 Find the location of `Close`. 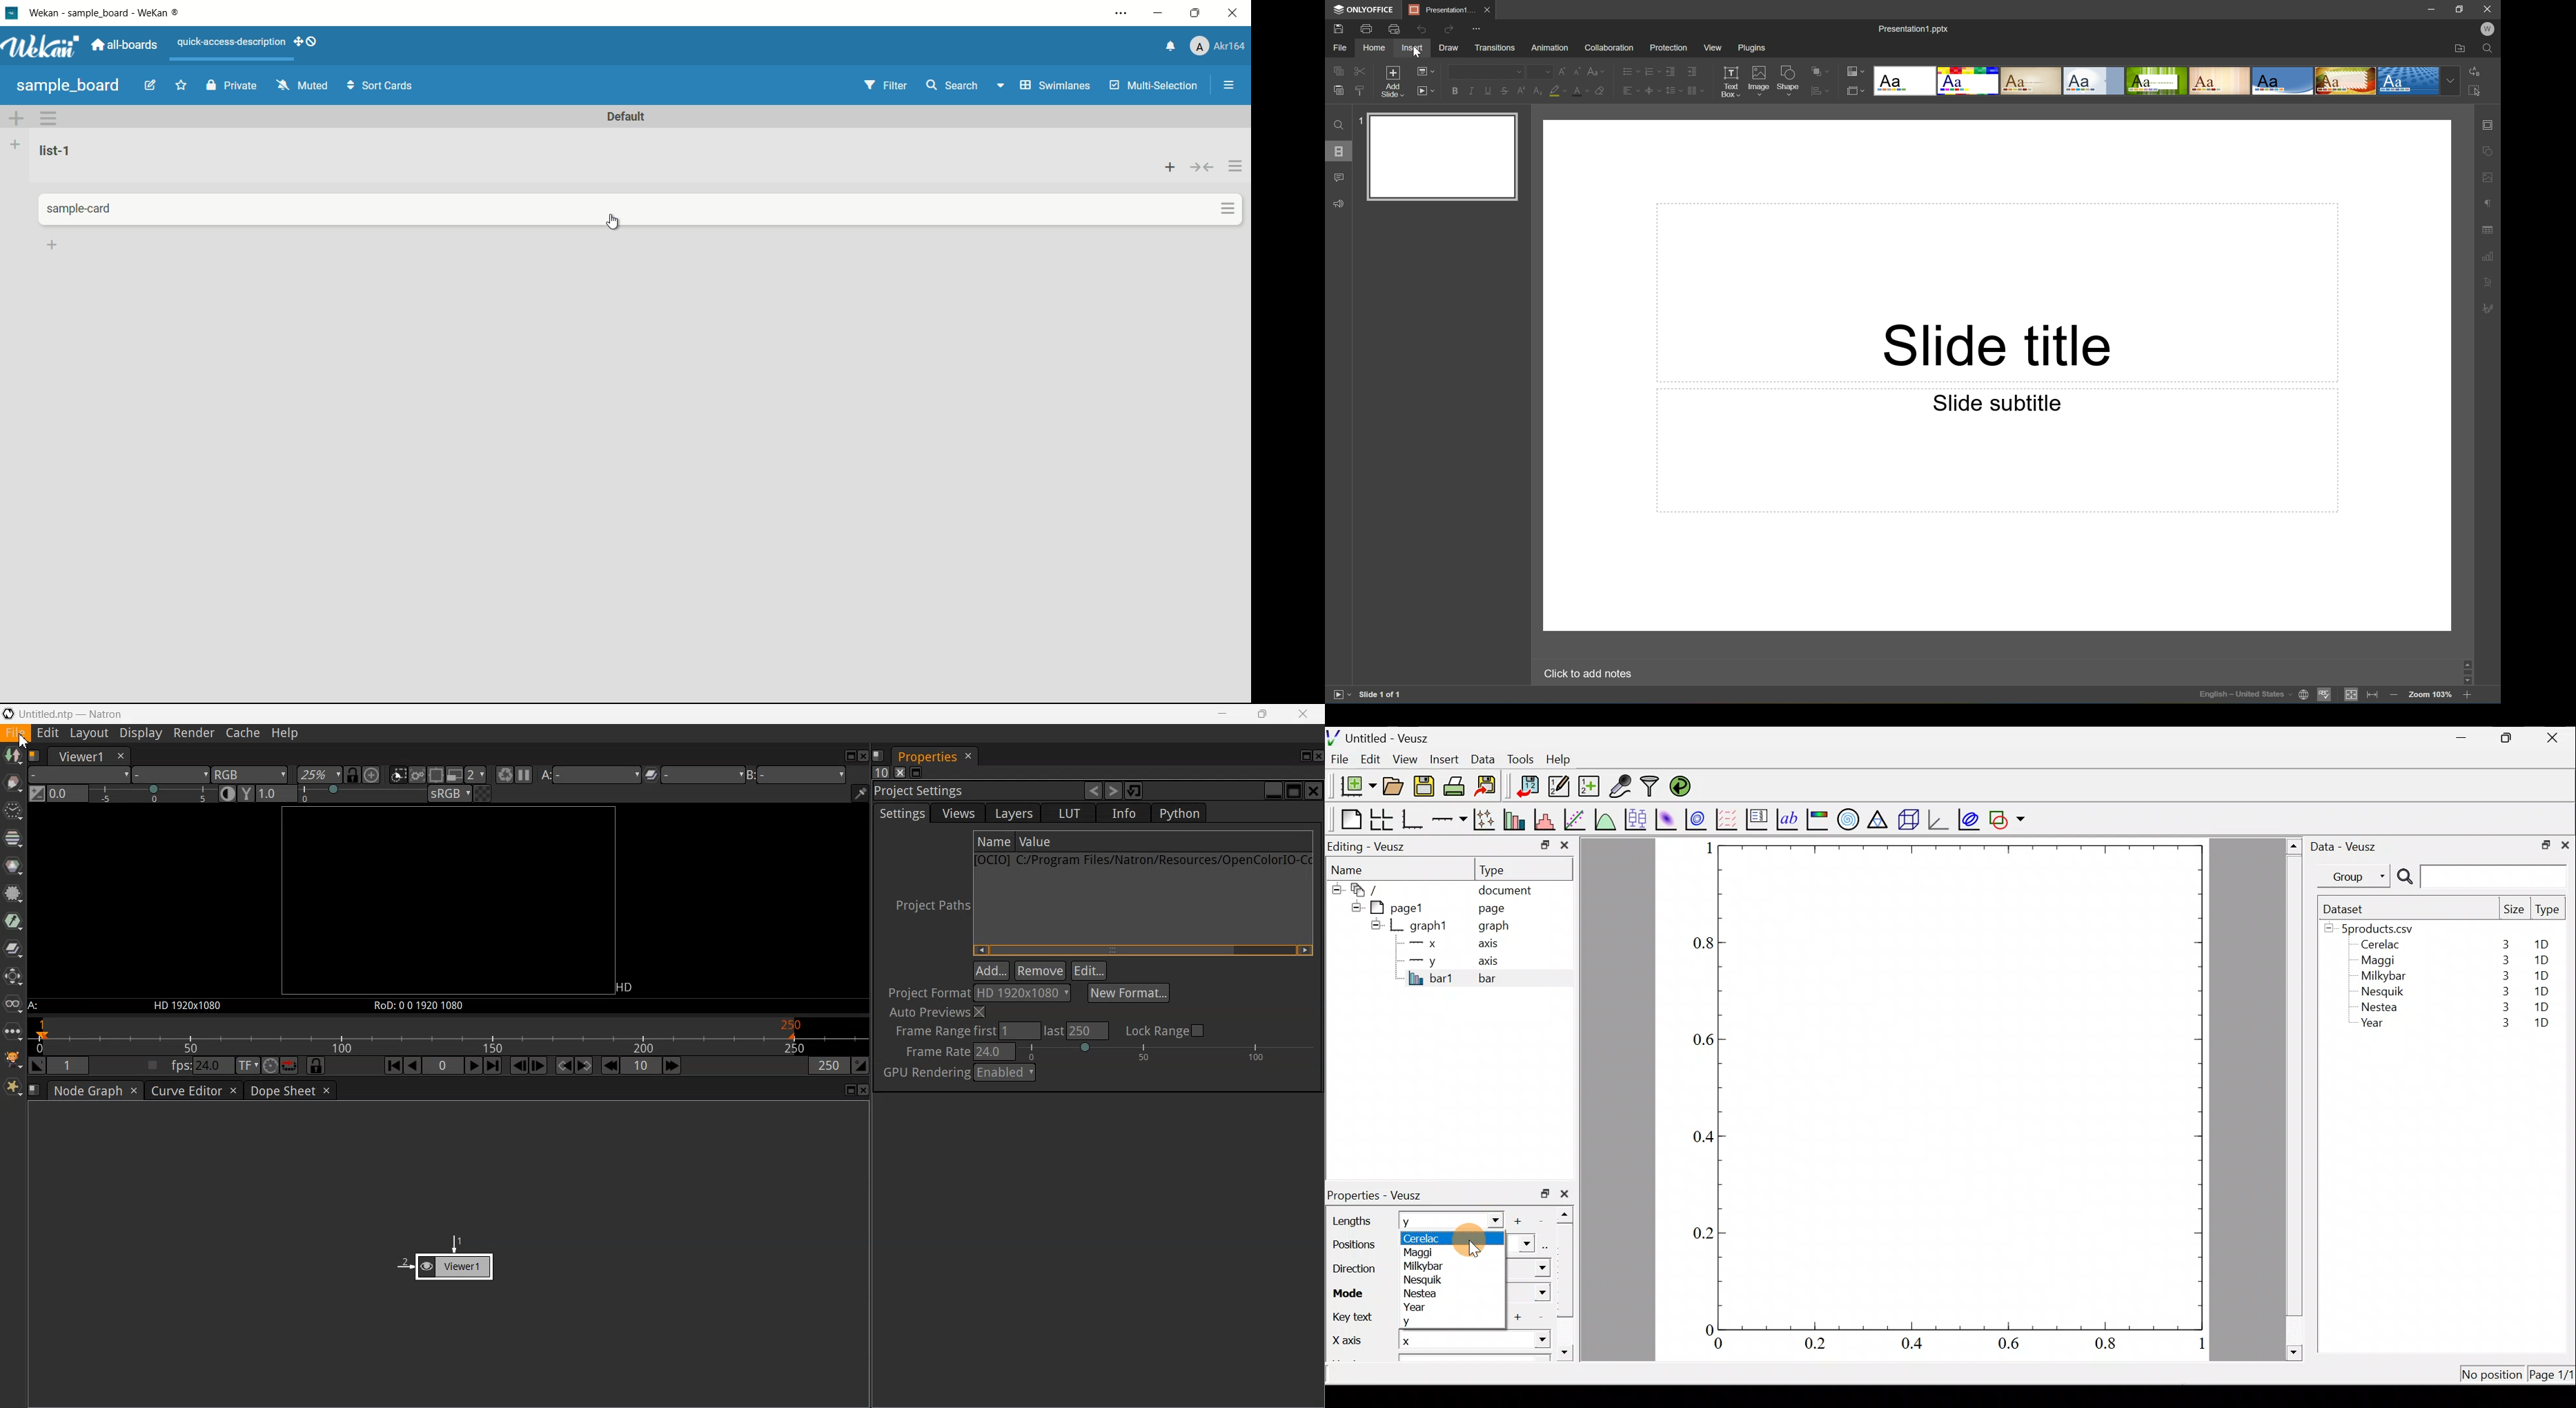

Close is located at coordinates (2491, 8).